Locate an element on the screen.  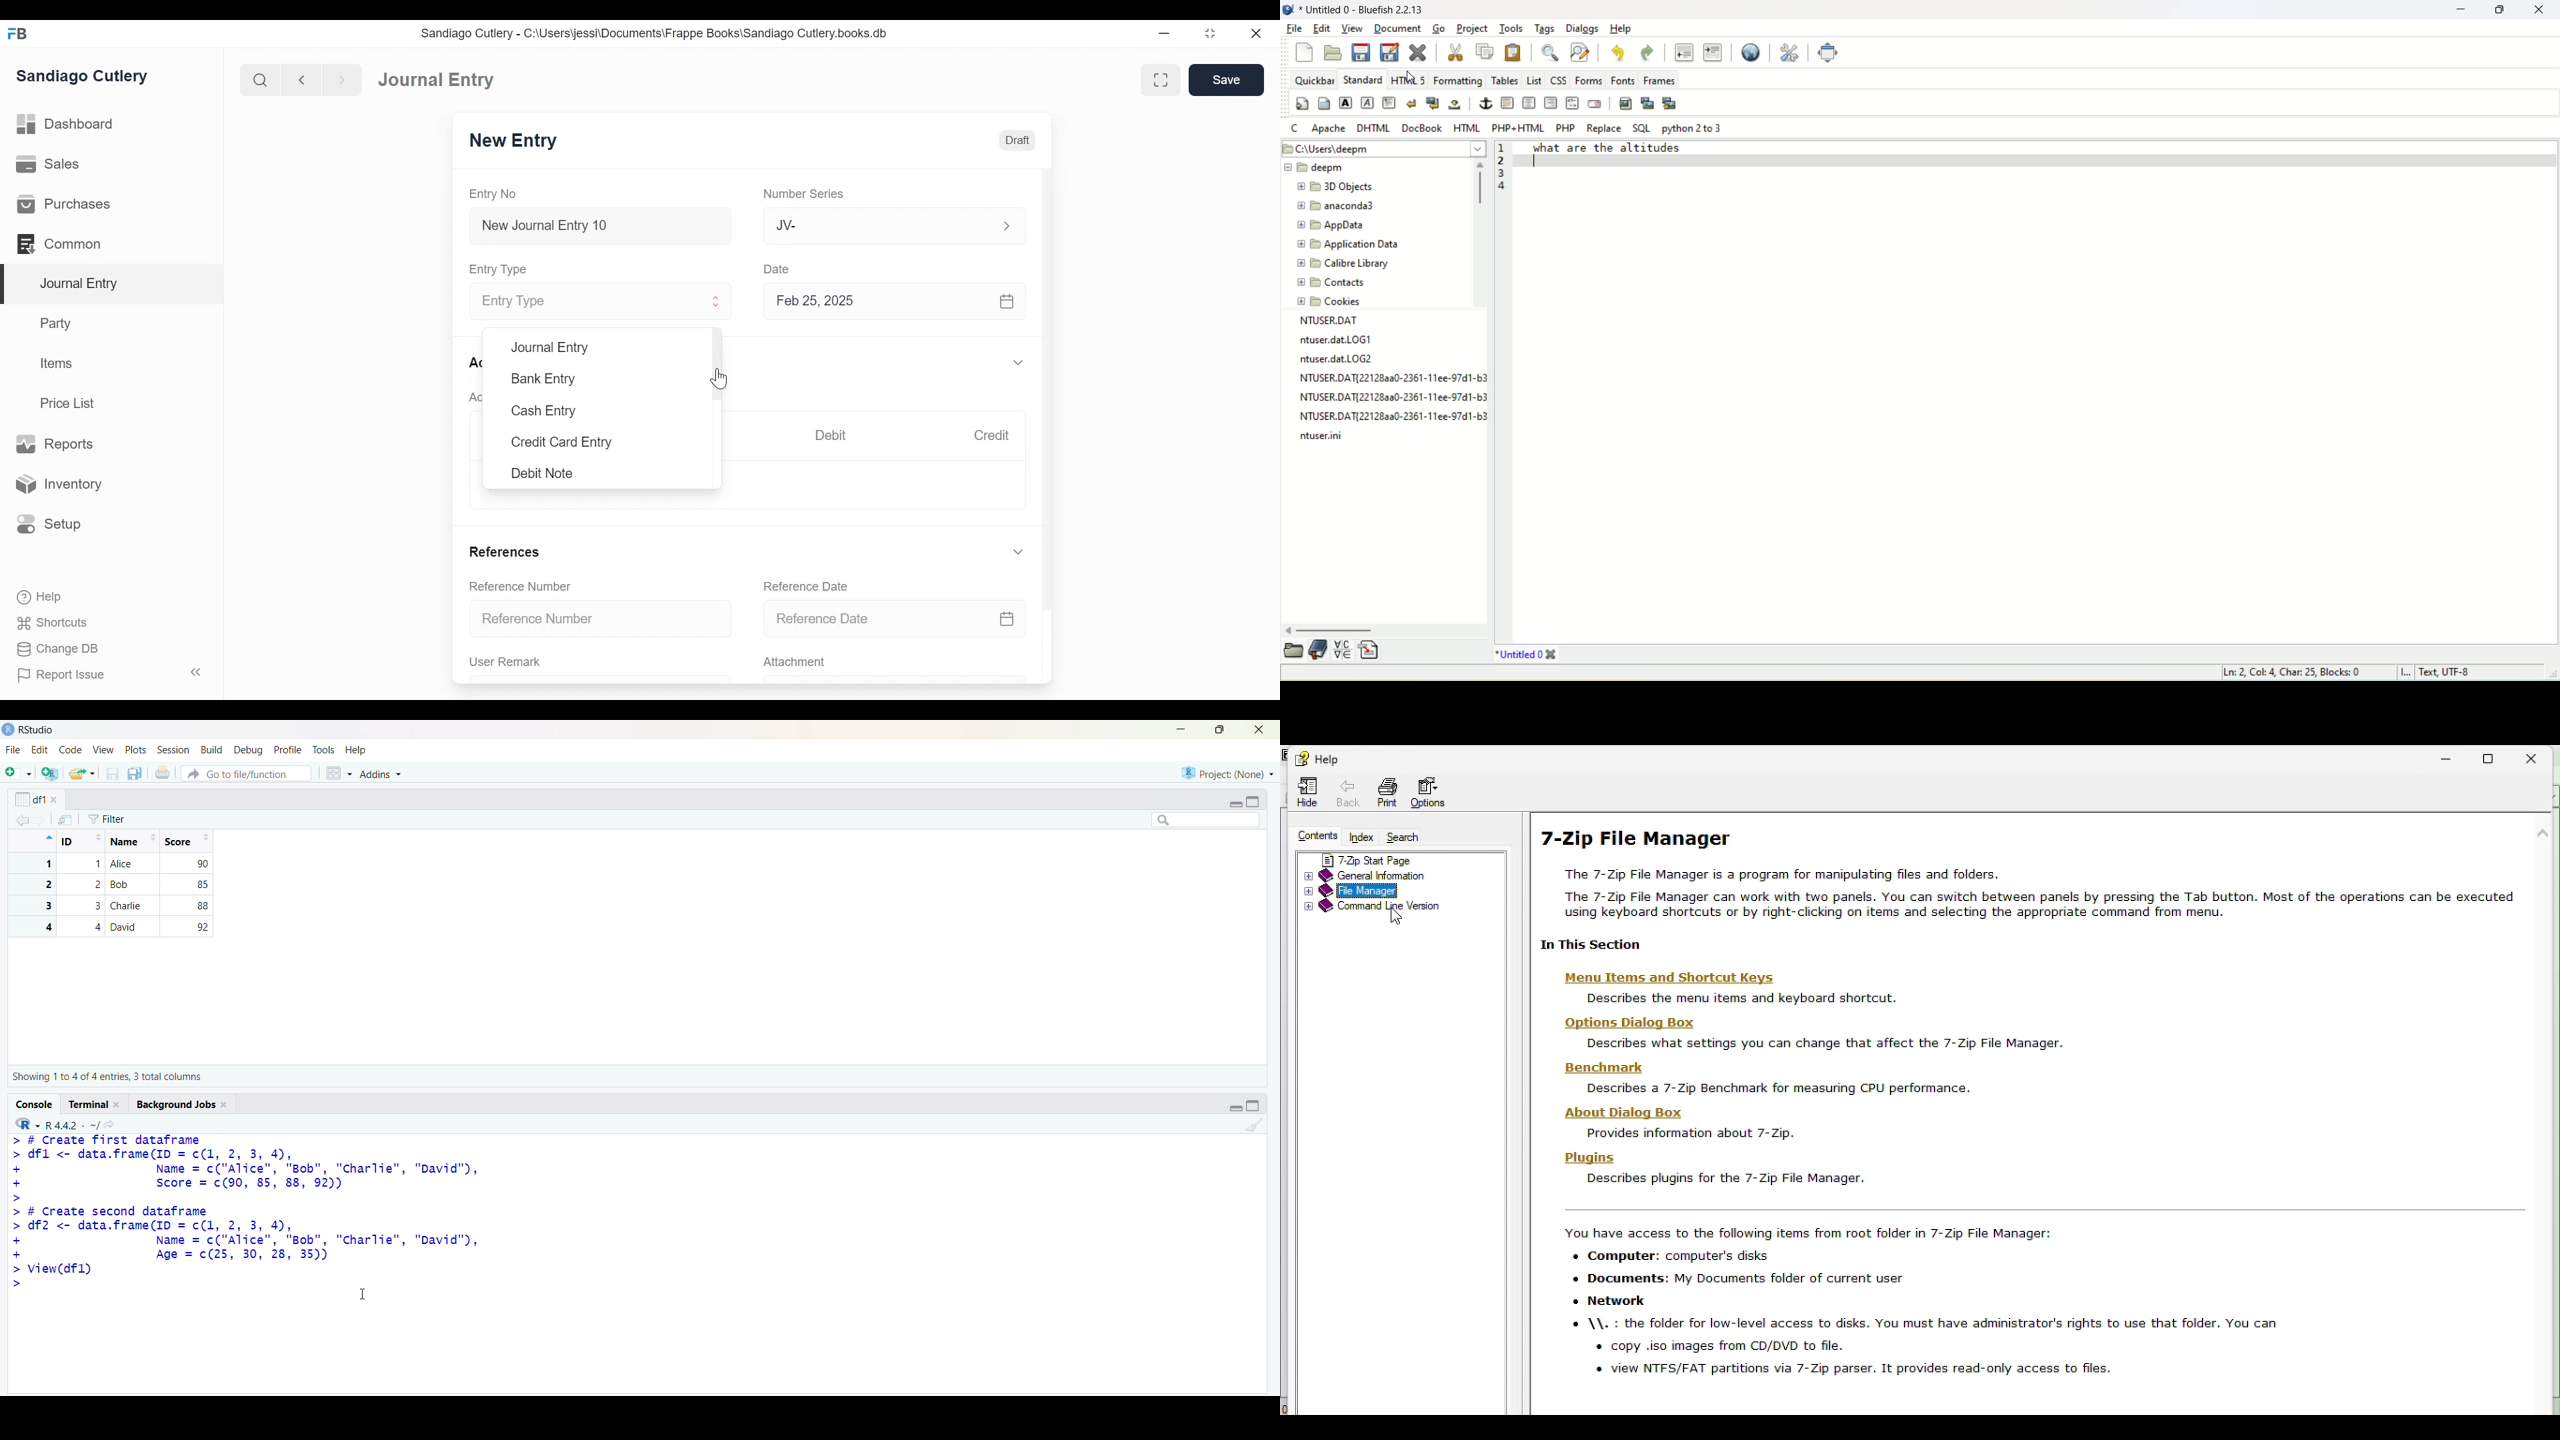
share folder as is located at coordinates (83, 773).